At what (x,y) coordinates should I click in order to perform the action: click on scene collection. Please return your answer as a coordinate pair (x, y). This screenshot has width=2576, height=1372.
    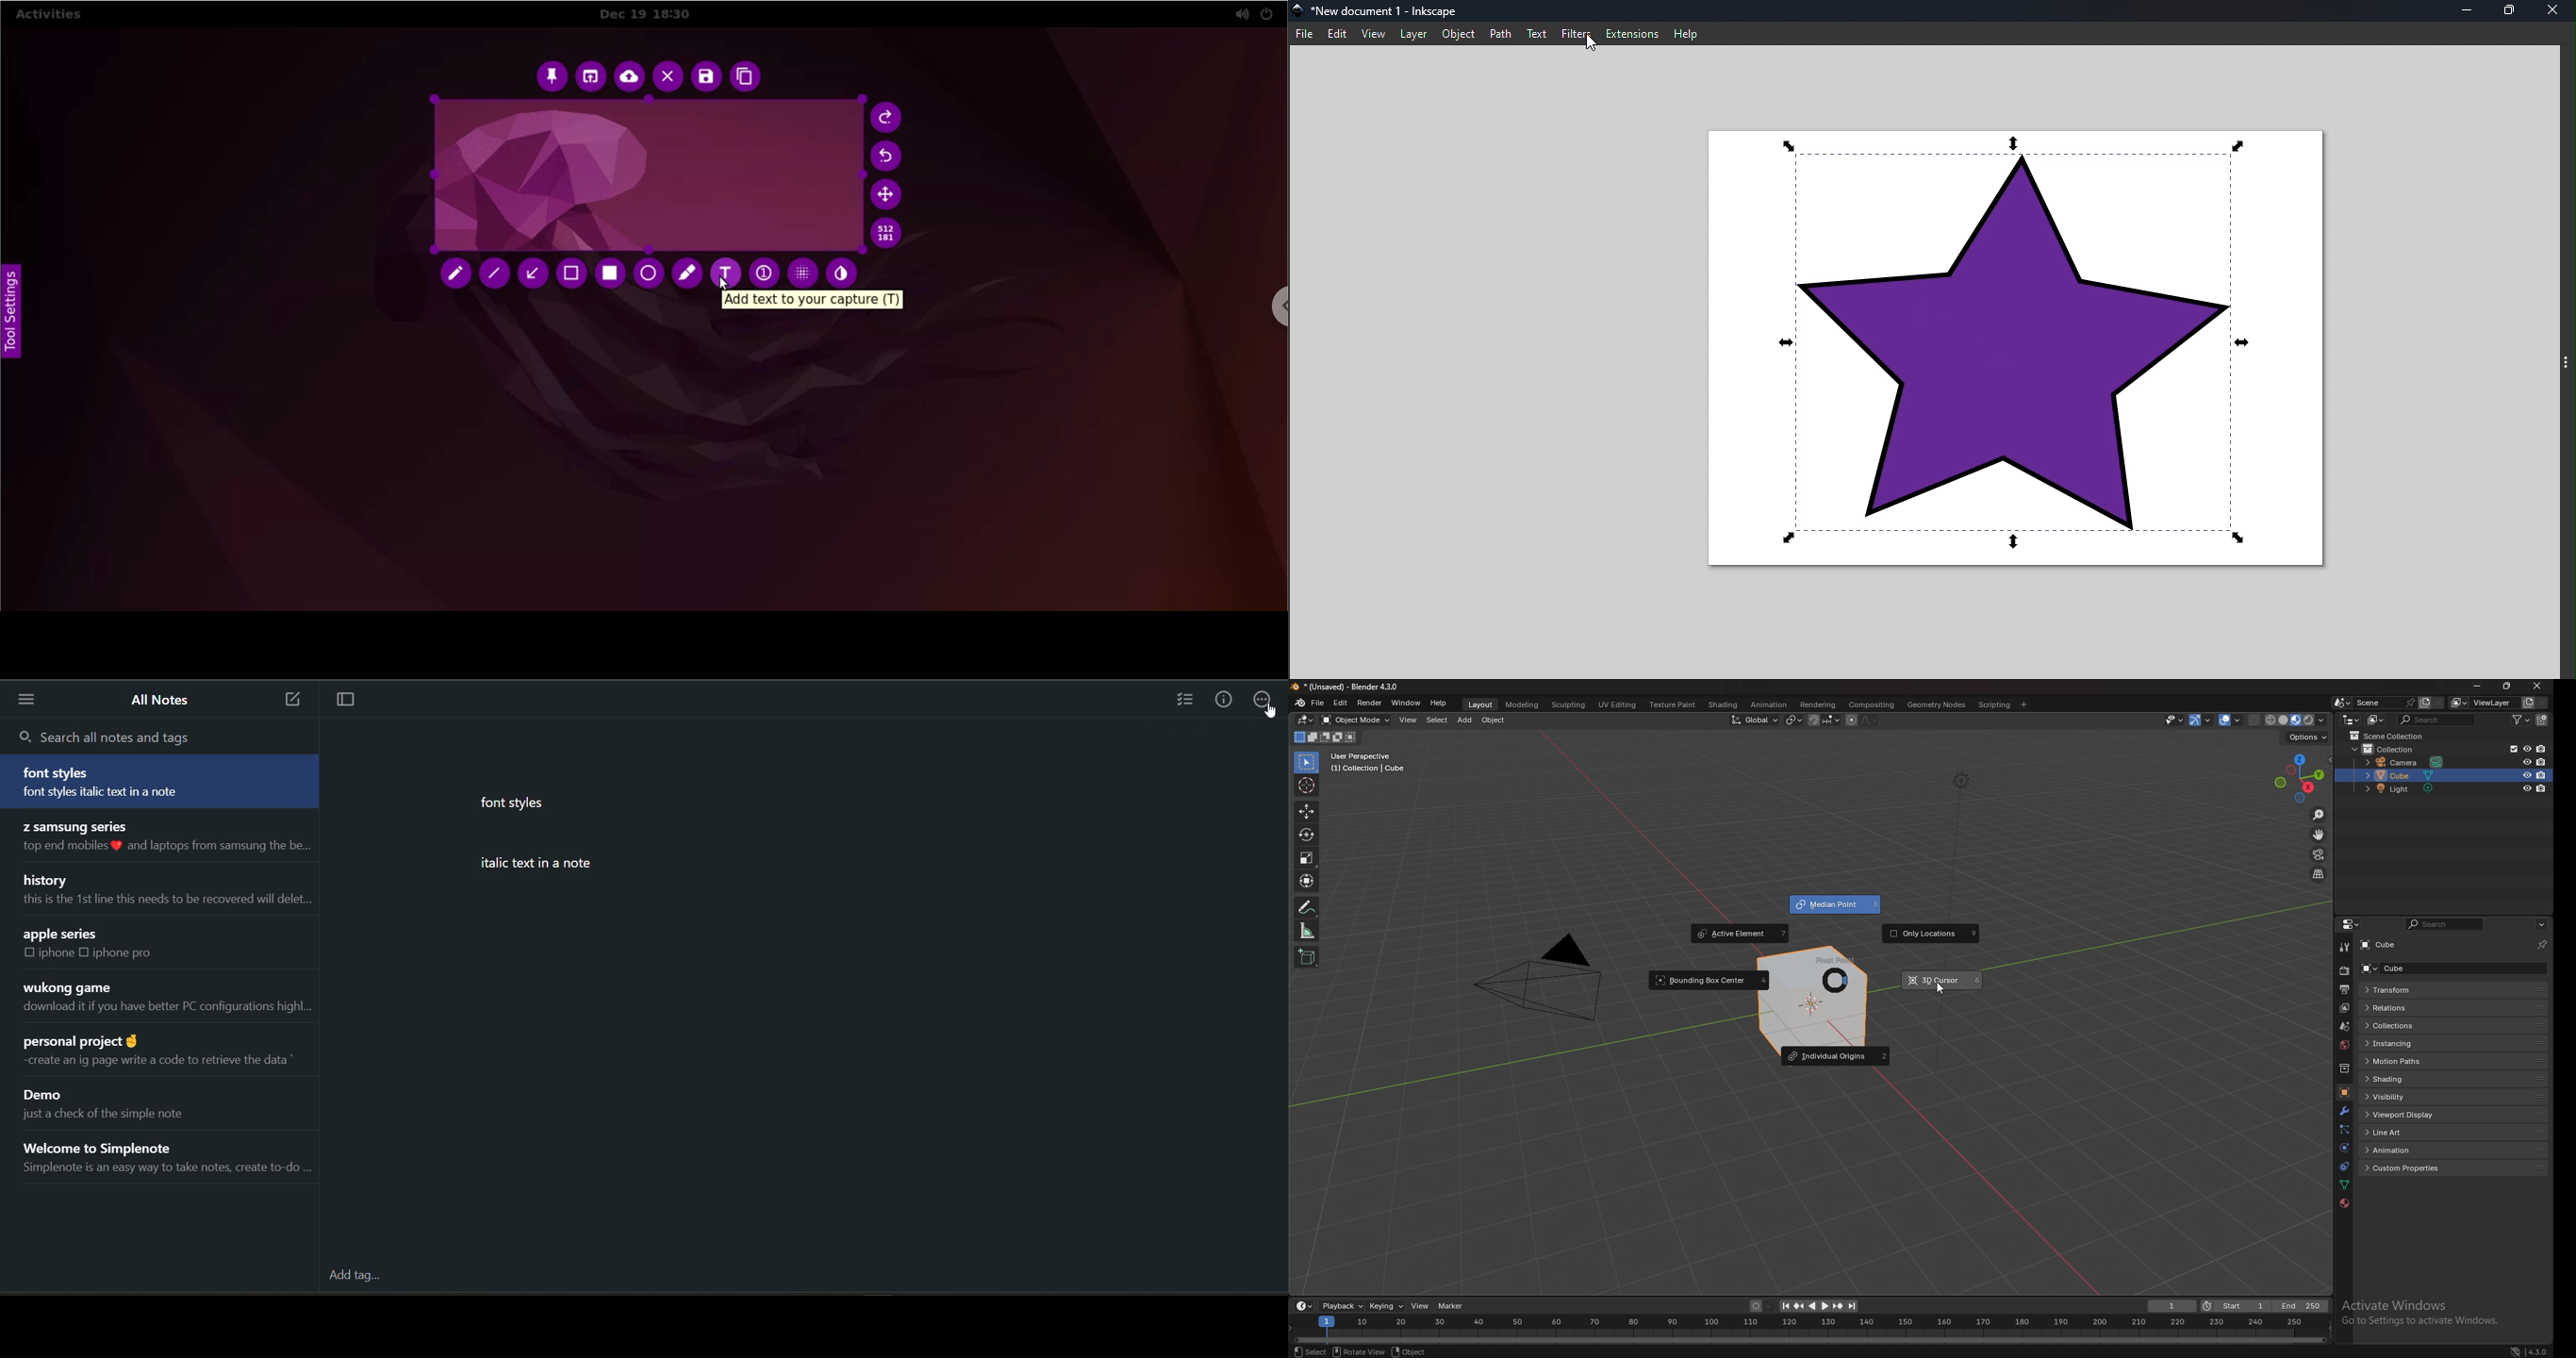
    Looking at the image, I should click on (2388, 736).